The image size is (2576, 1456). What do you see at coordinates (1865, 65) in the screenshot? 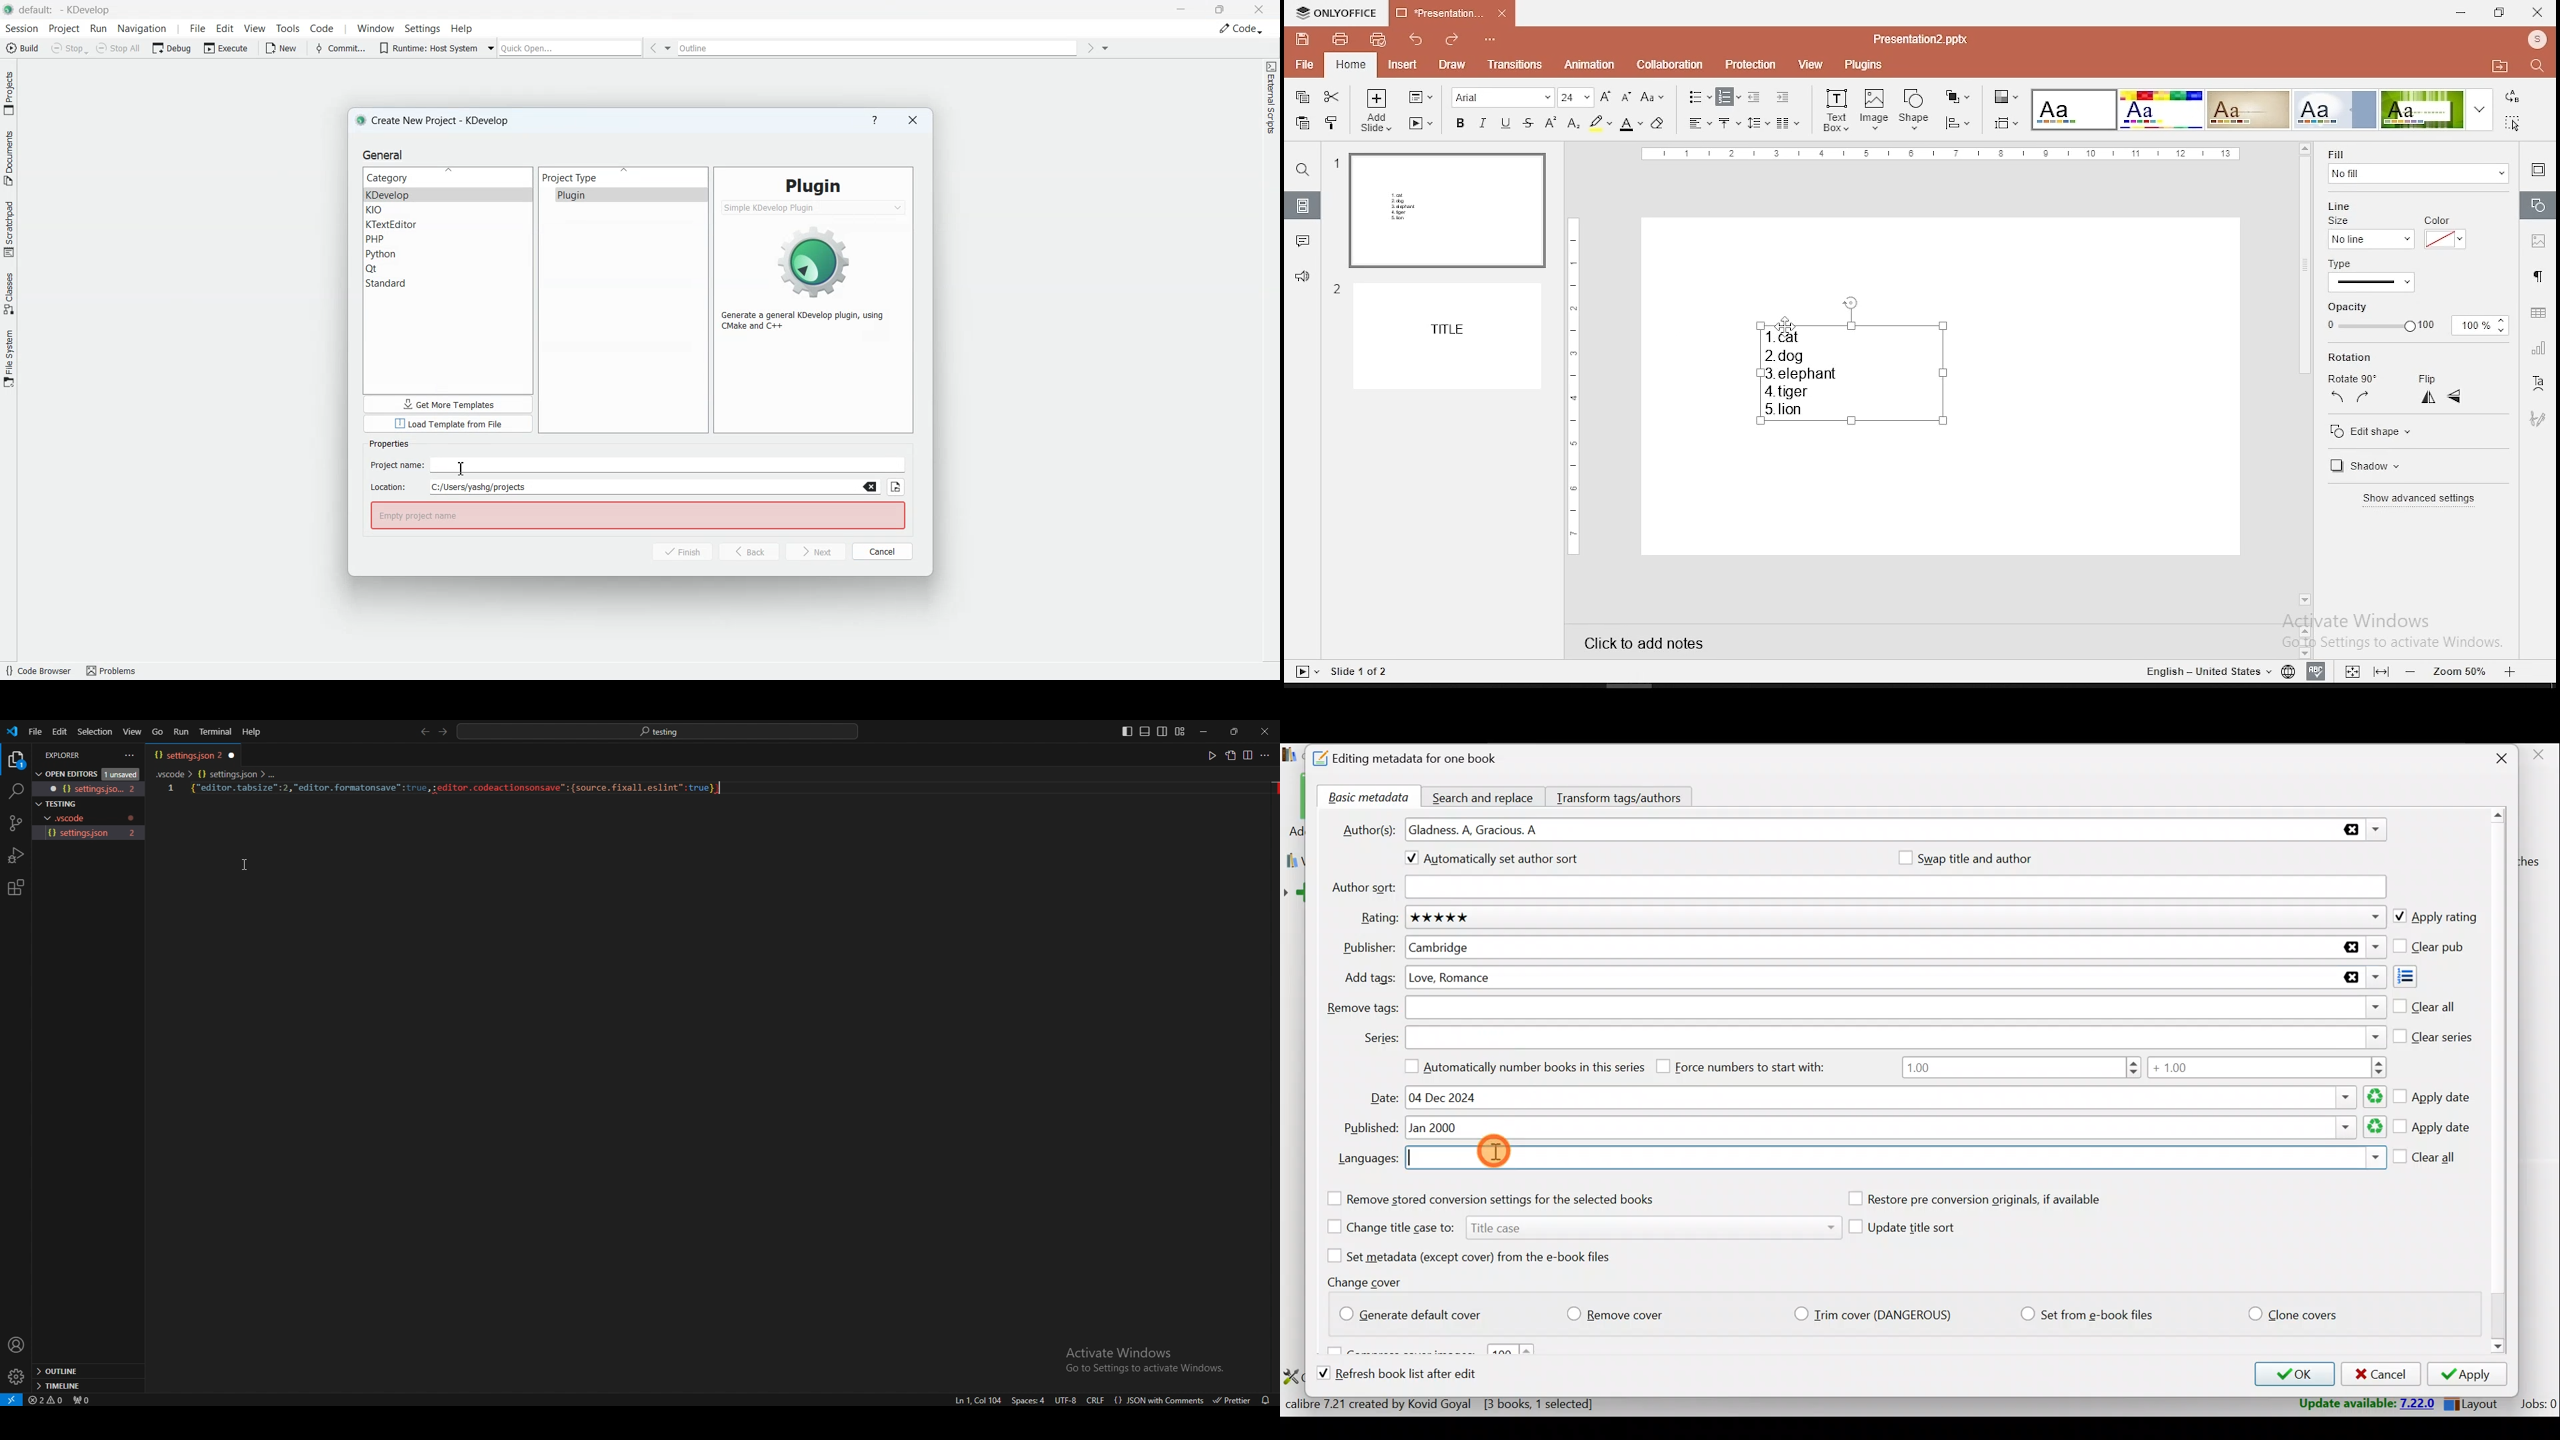
I see `plugins` at bounding box center [1865, 65].